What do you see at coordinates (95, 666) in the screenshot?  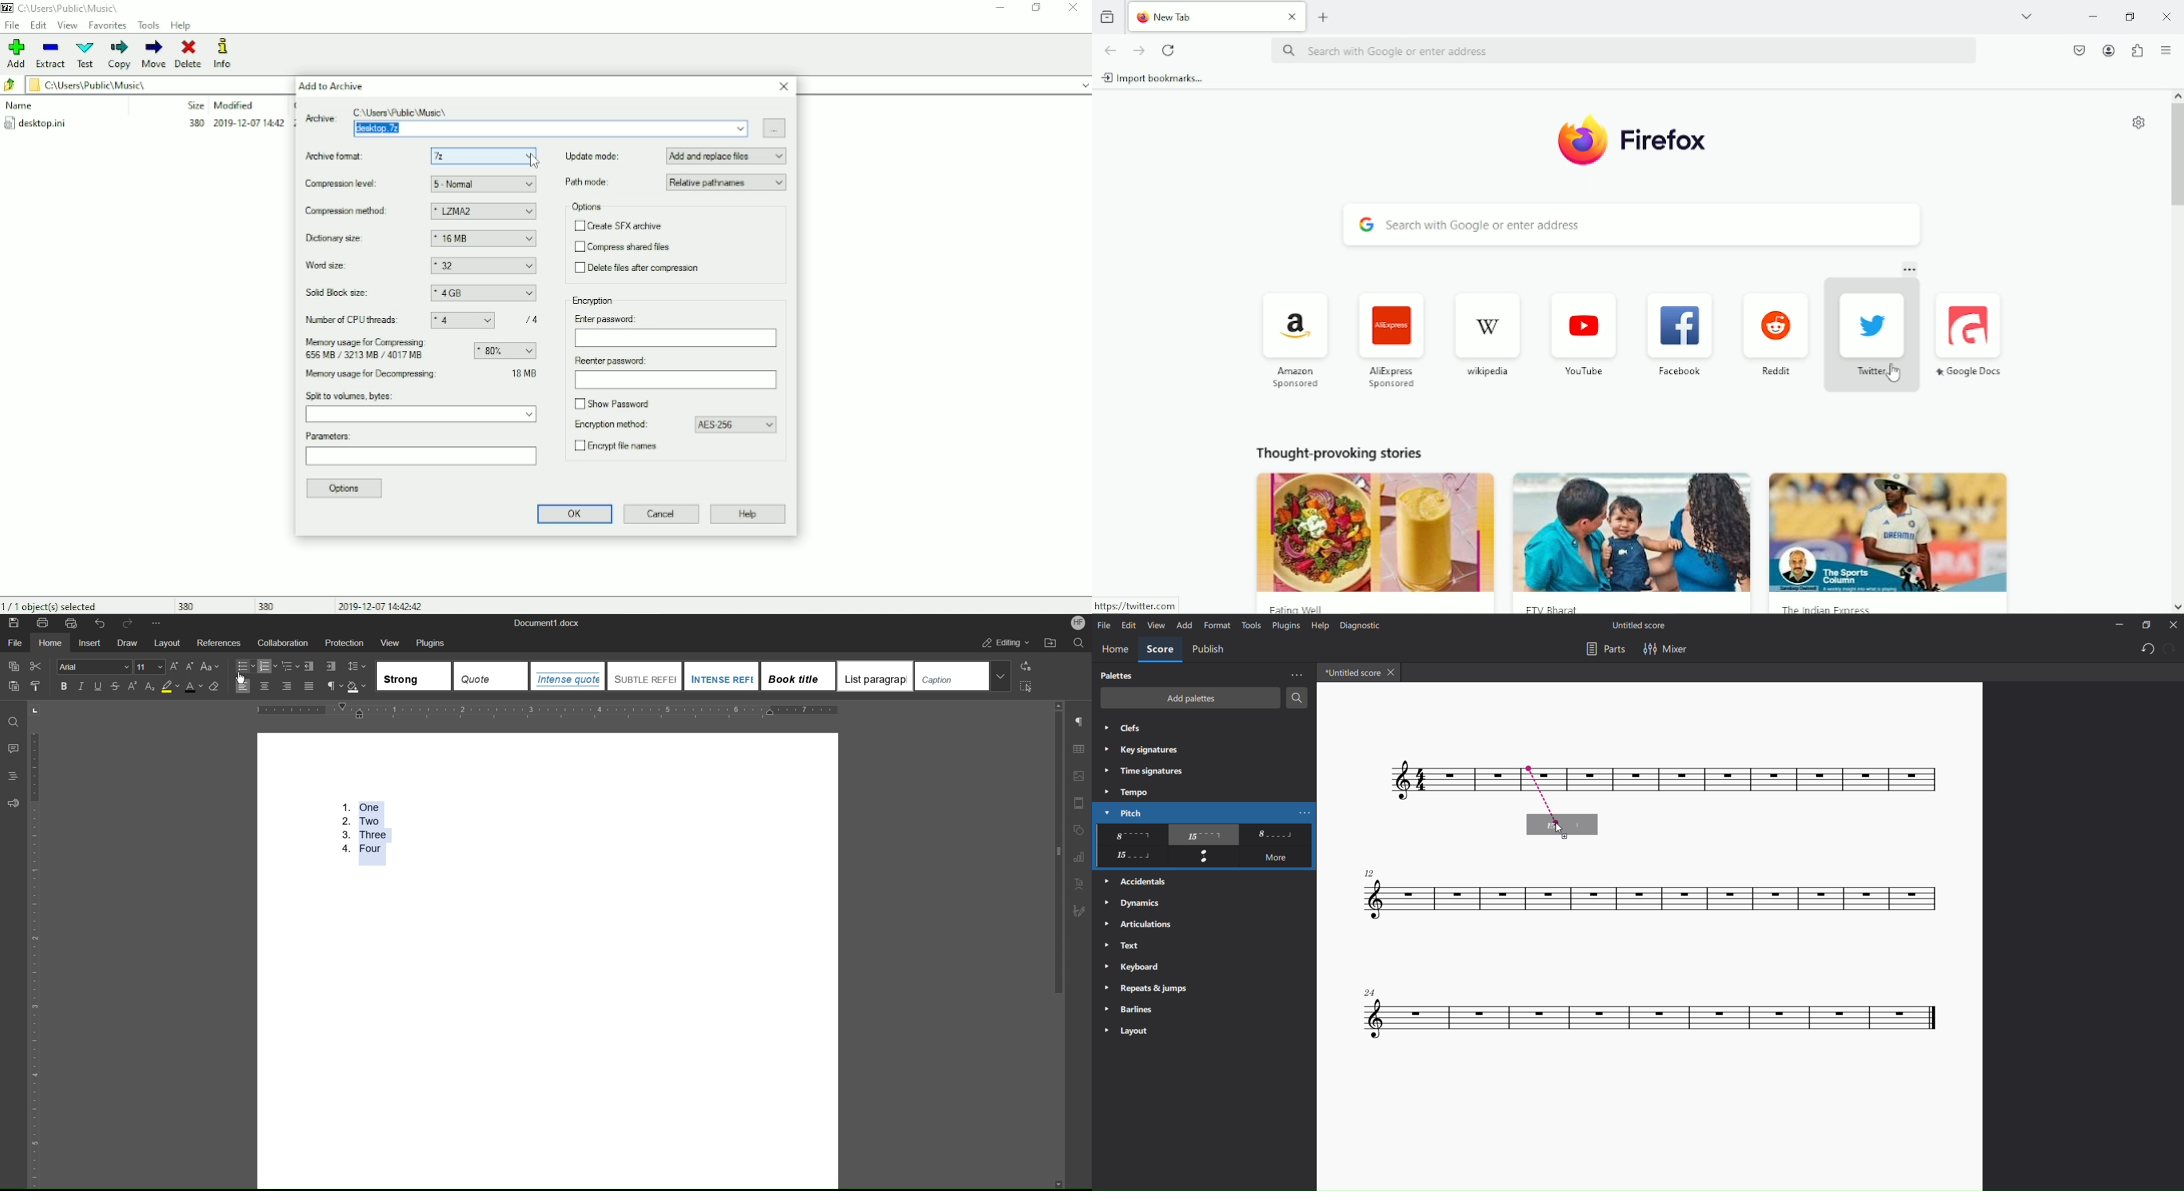 I see `Font` at bounding box center [95, 666].